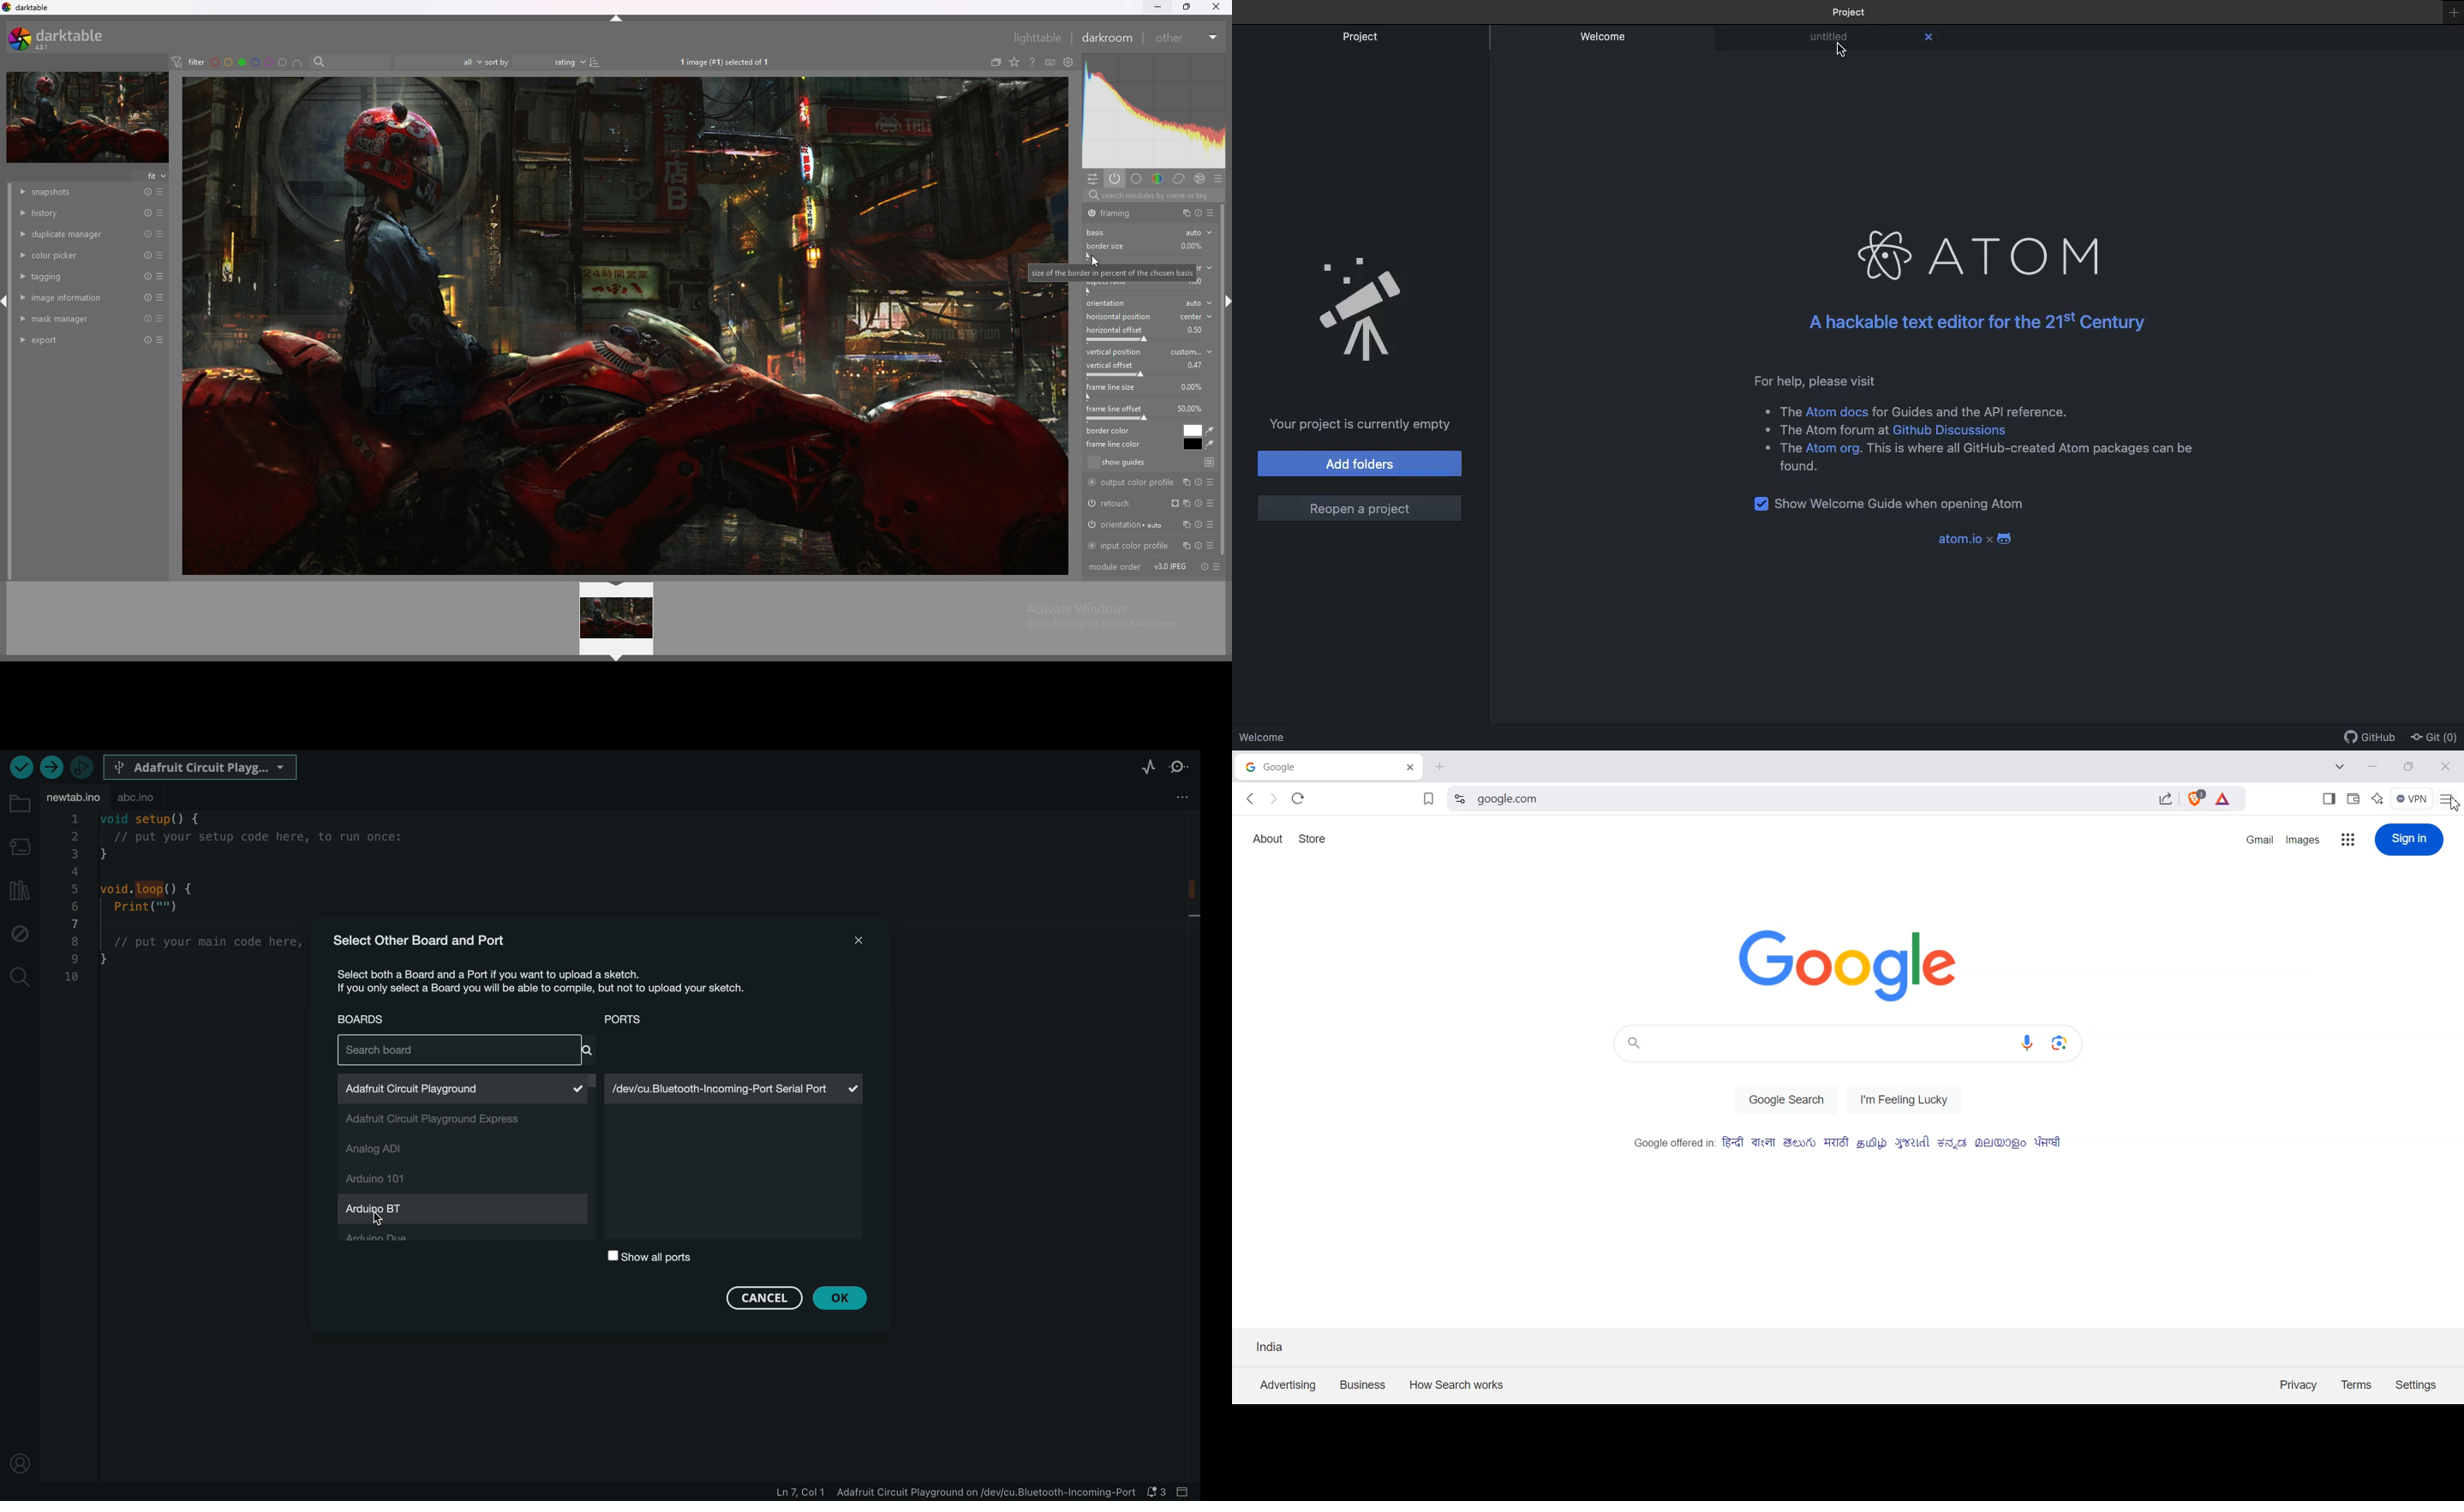 This screenshot has width=2464, height=1512. Describe the element at coordinates (1195, 364) in the screenshot. I see `percentage` at that location.